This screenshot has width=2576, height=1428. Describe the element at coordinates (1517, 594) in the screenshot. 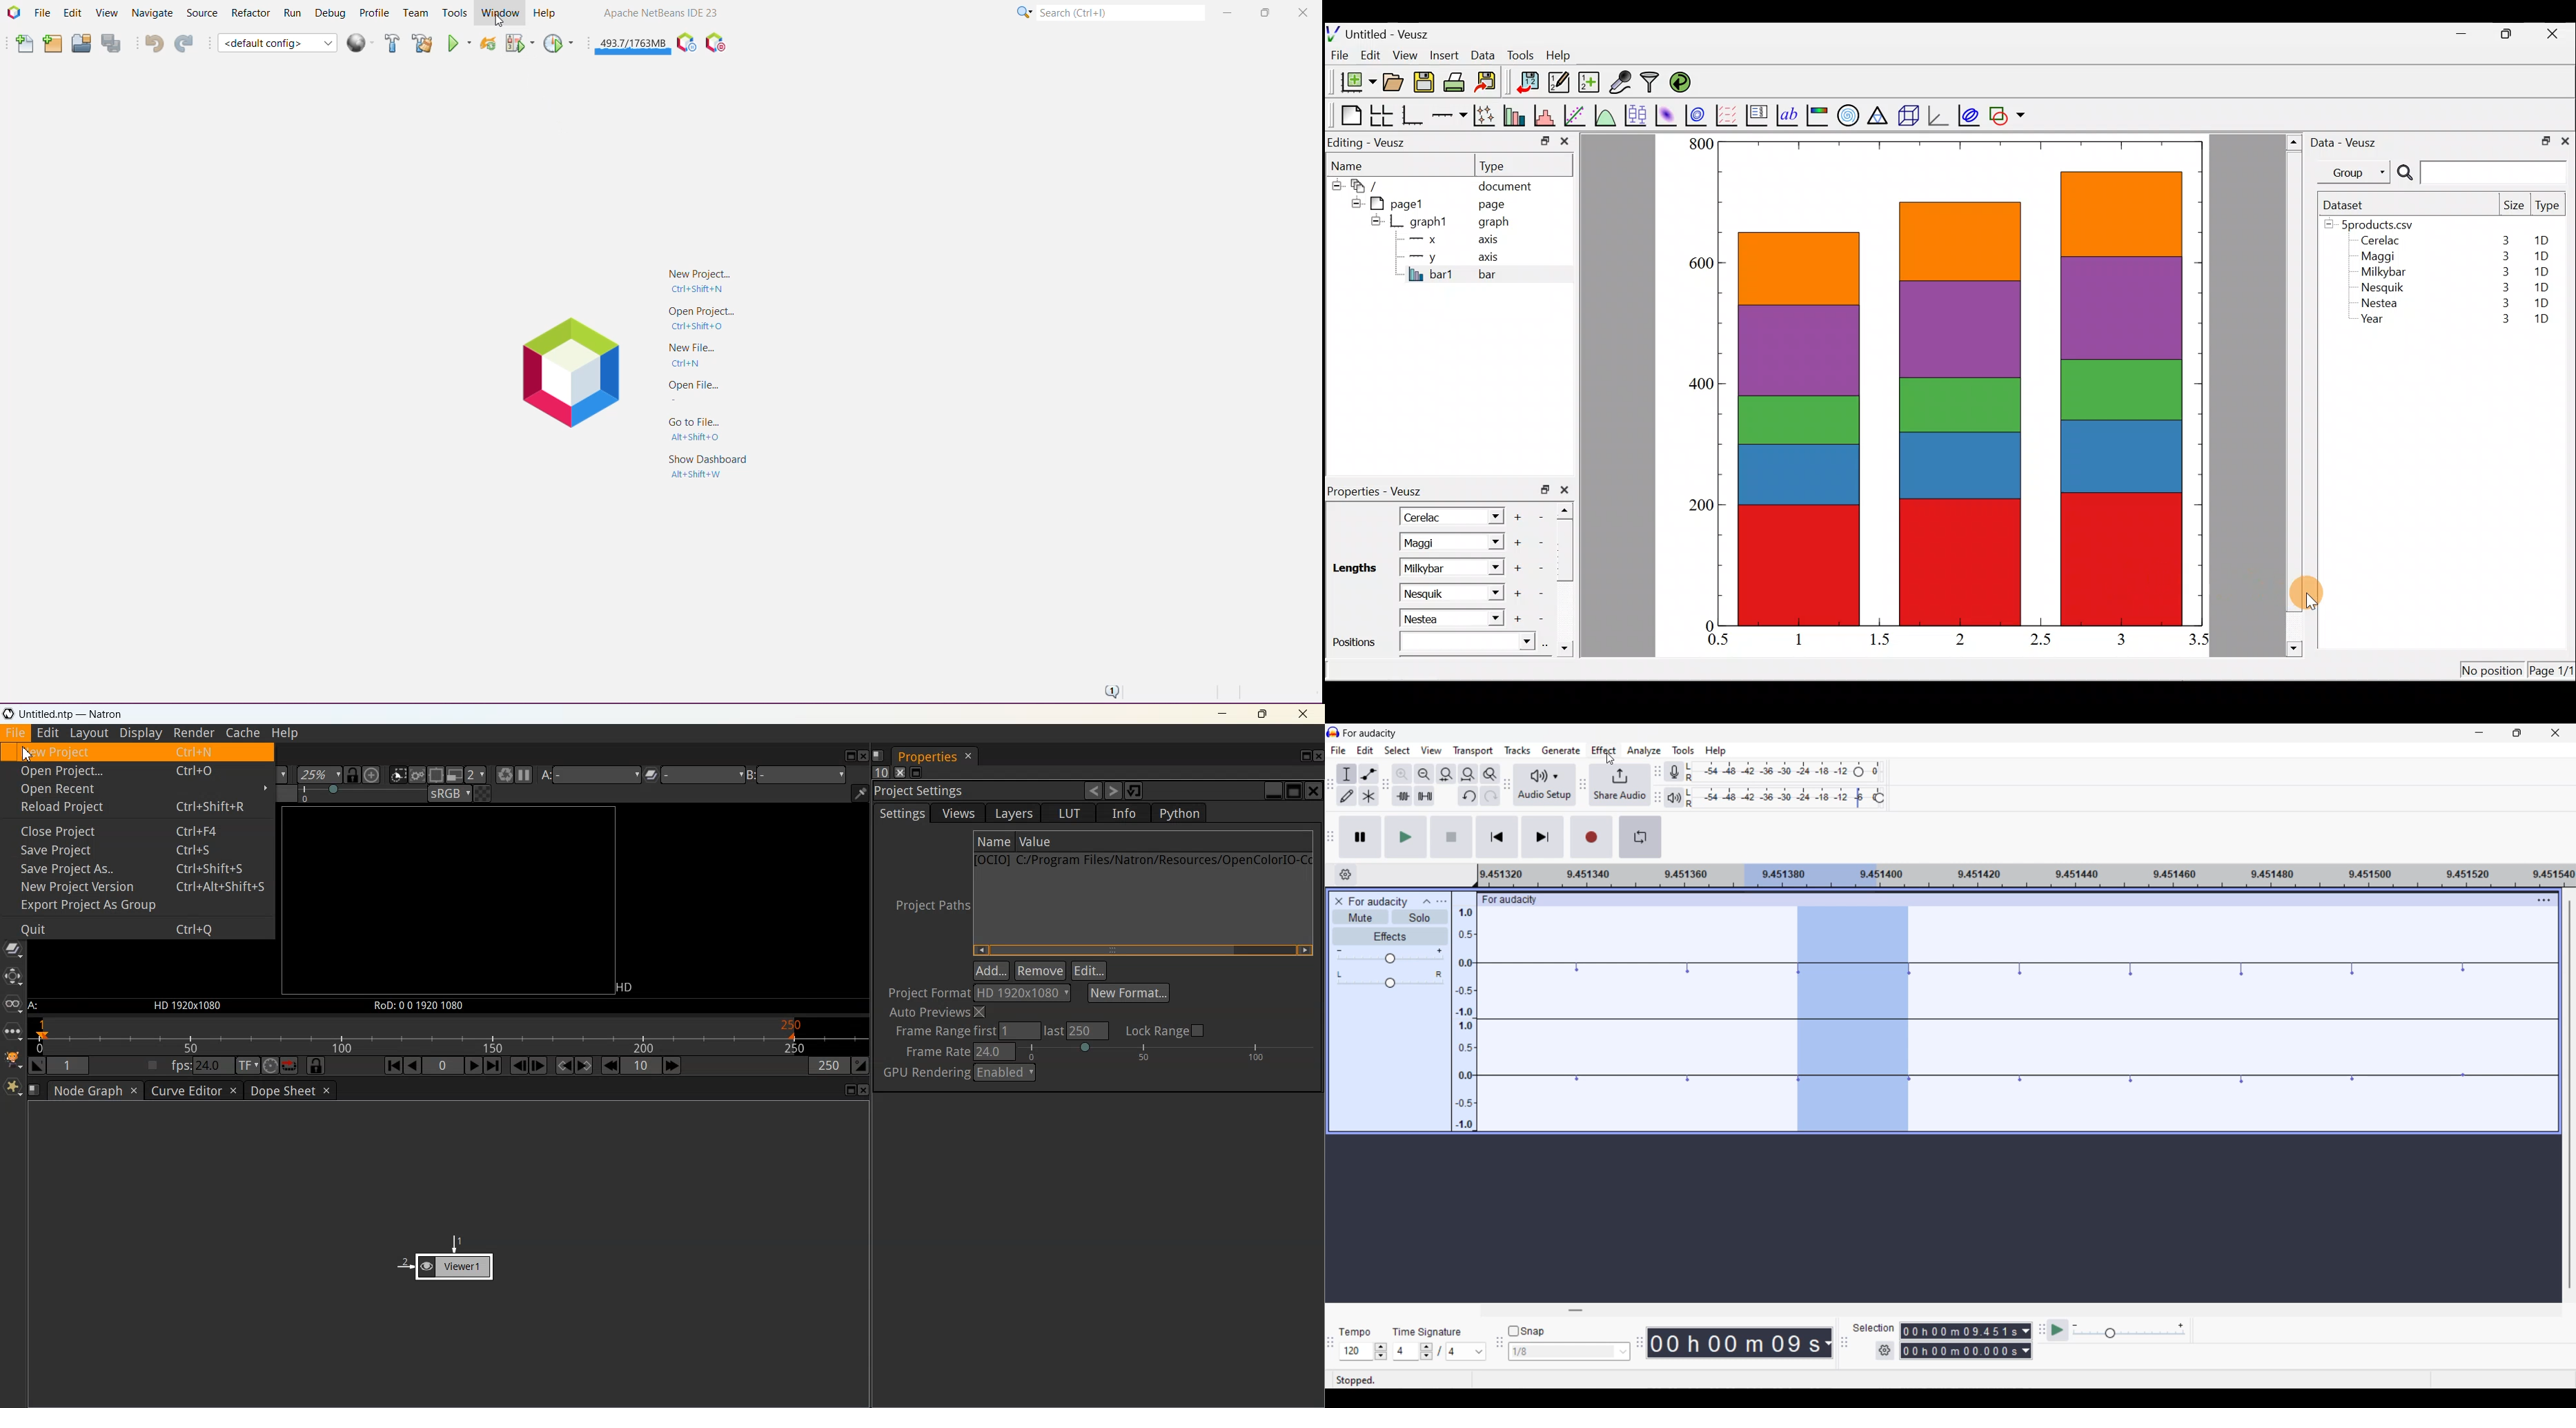

I see `Add another item` at that location.